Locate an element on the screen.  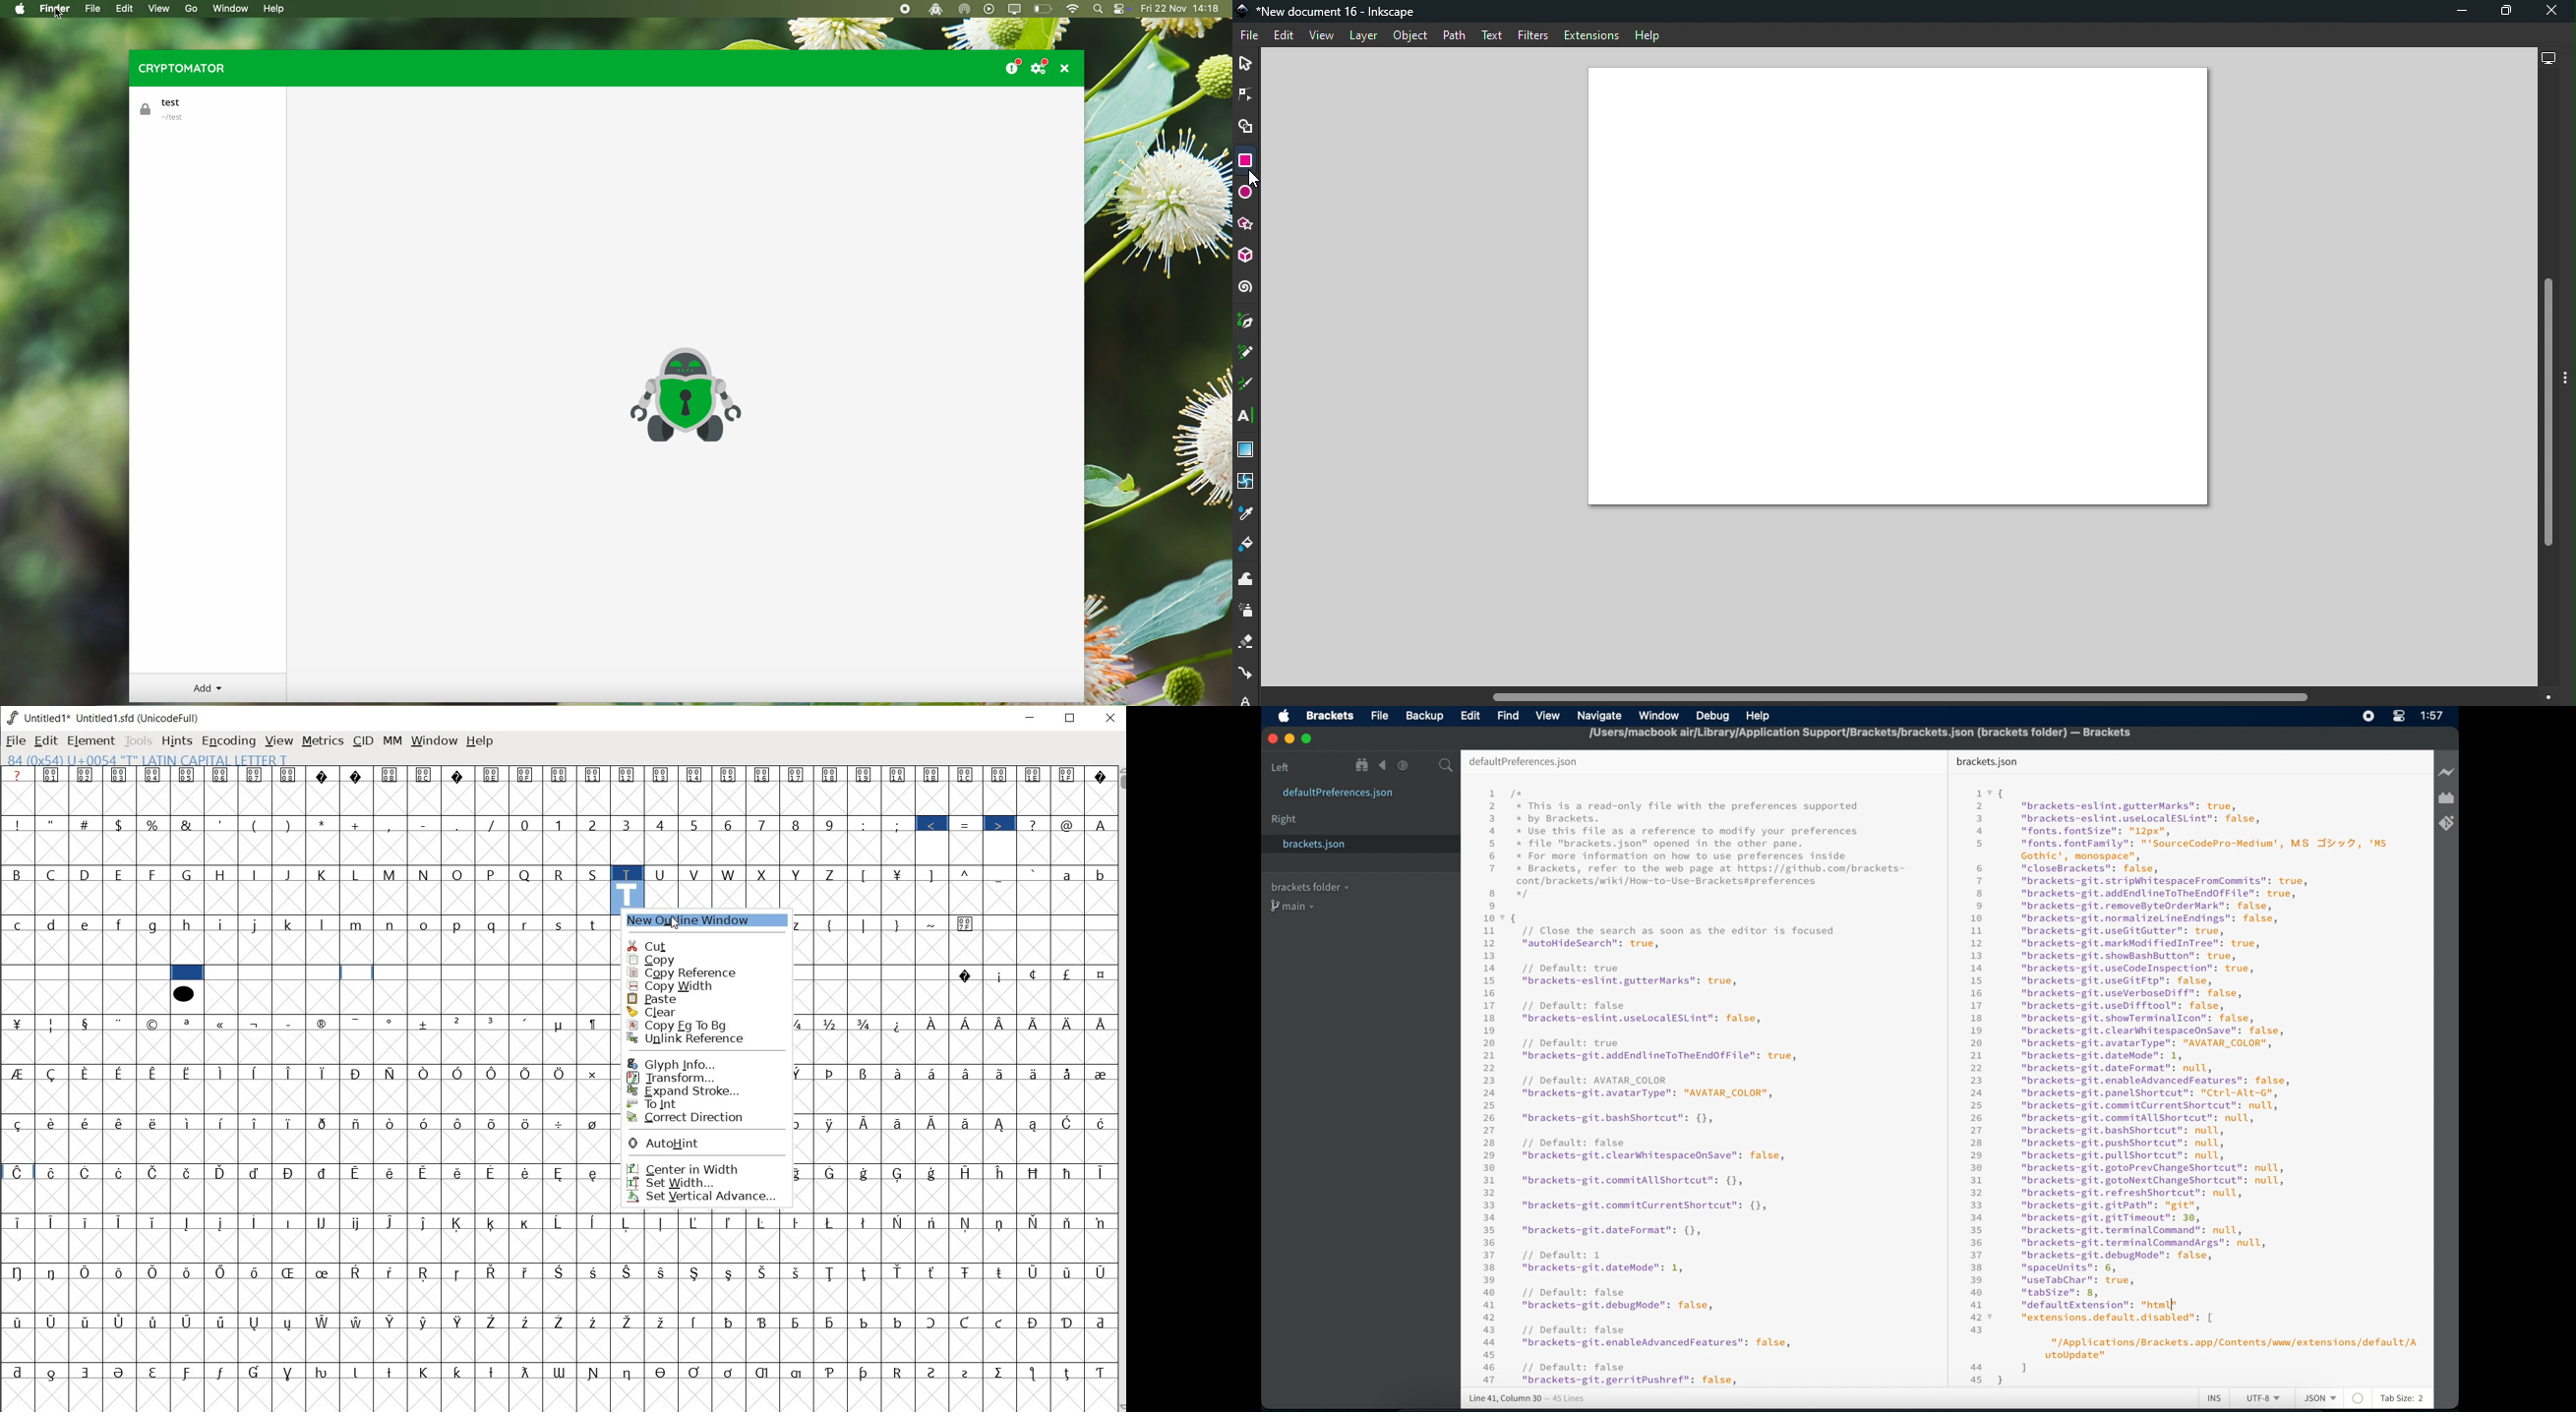
Symbol is located at coordinates (120, 775).